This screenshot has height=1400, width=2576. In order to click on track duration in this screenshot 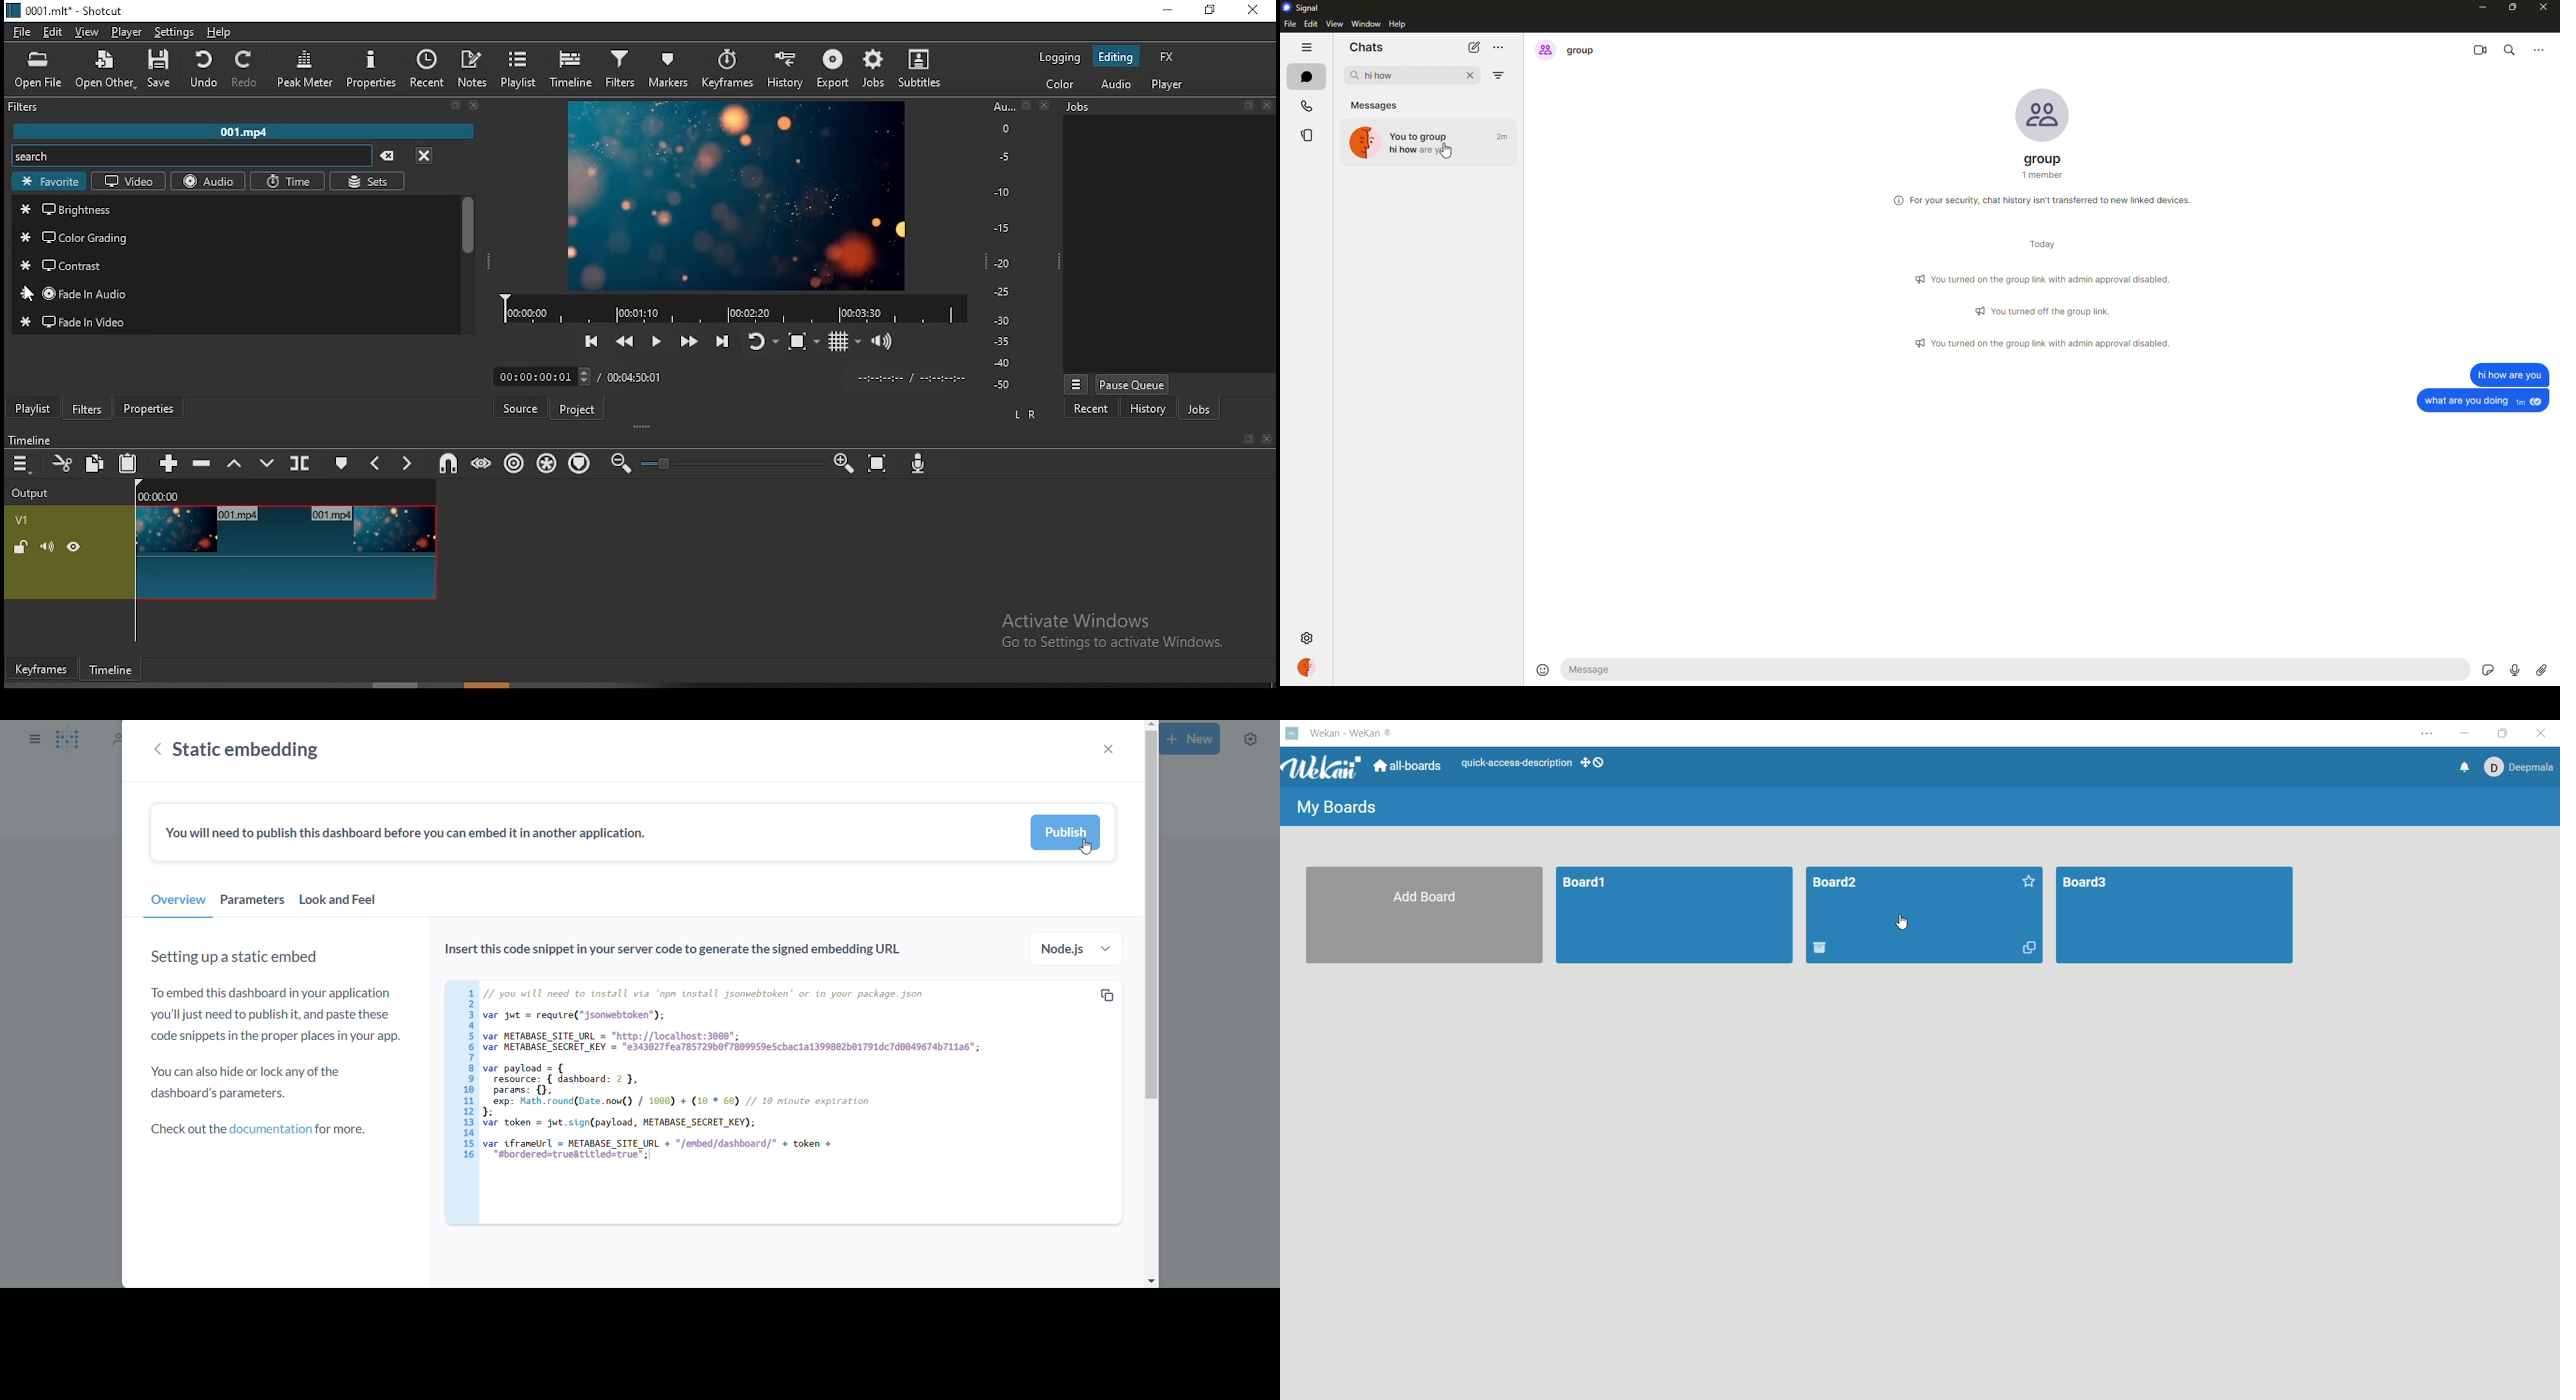, I will do `click(635, 377)`.